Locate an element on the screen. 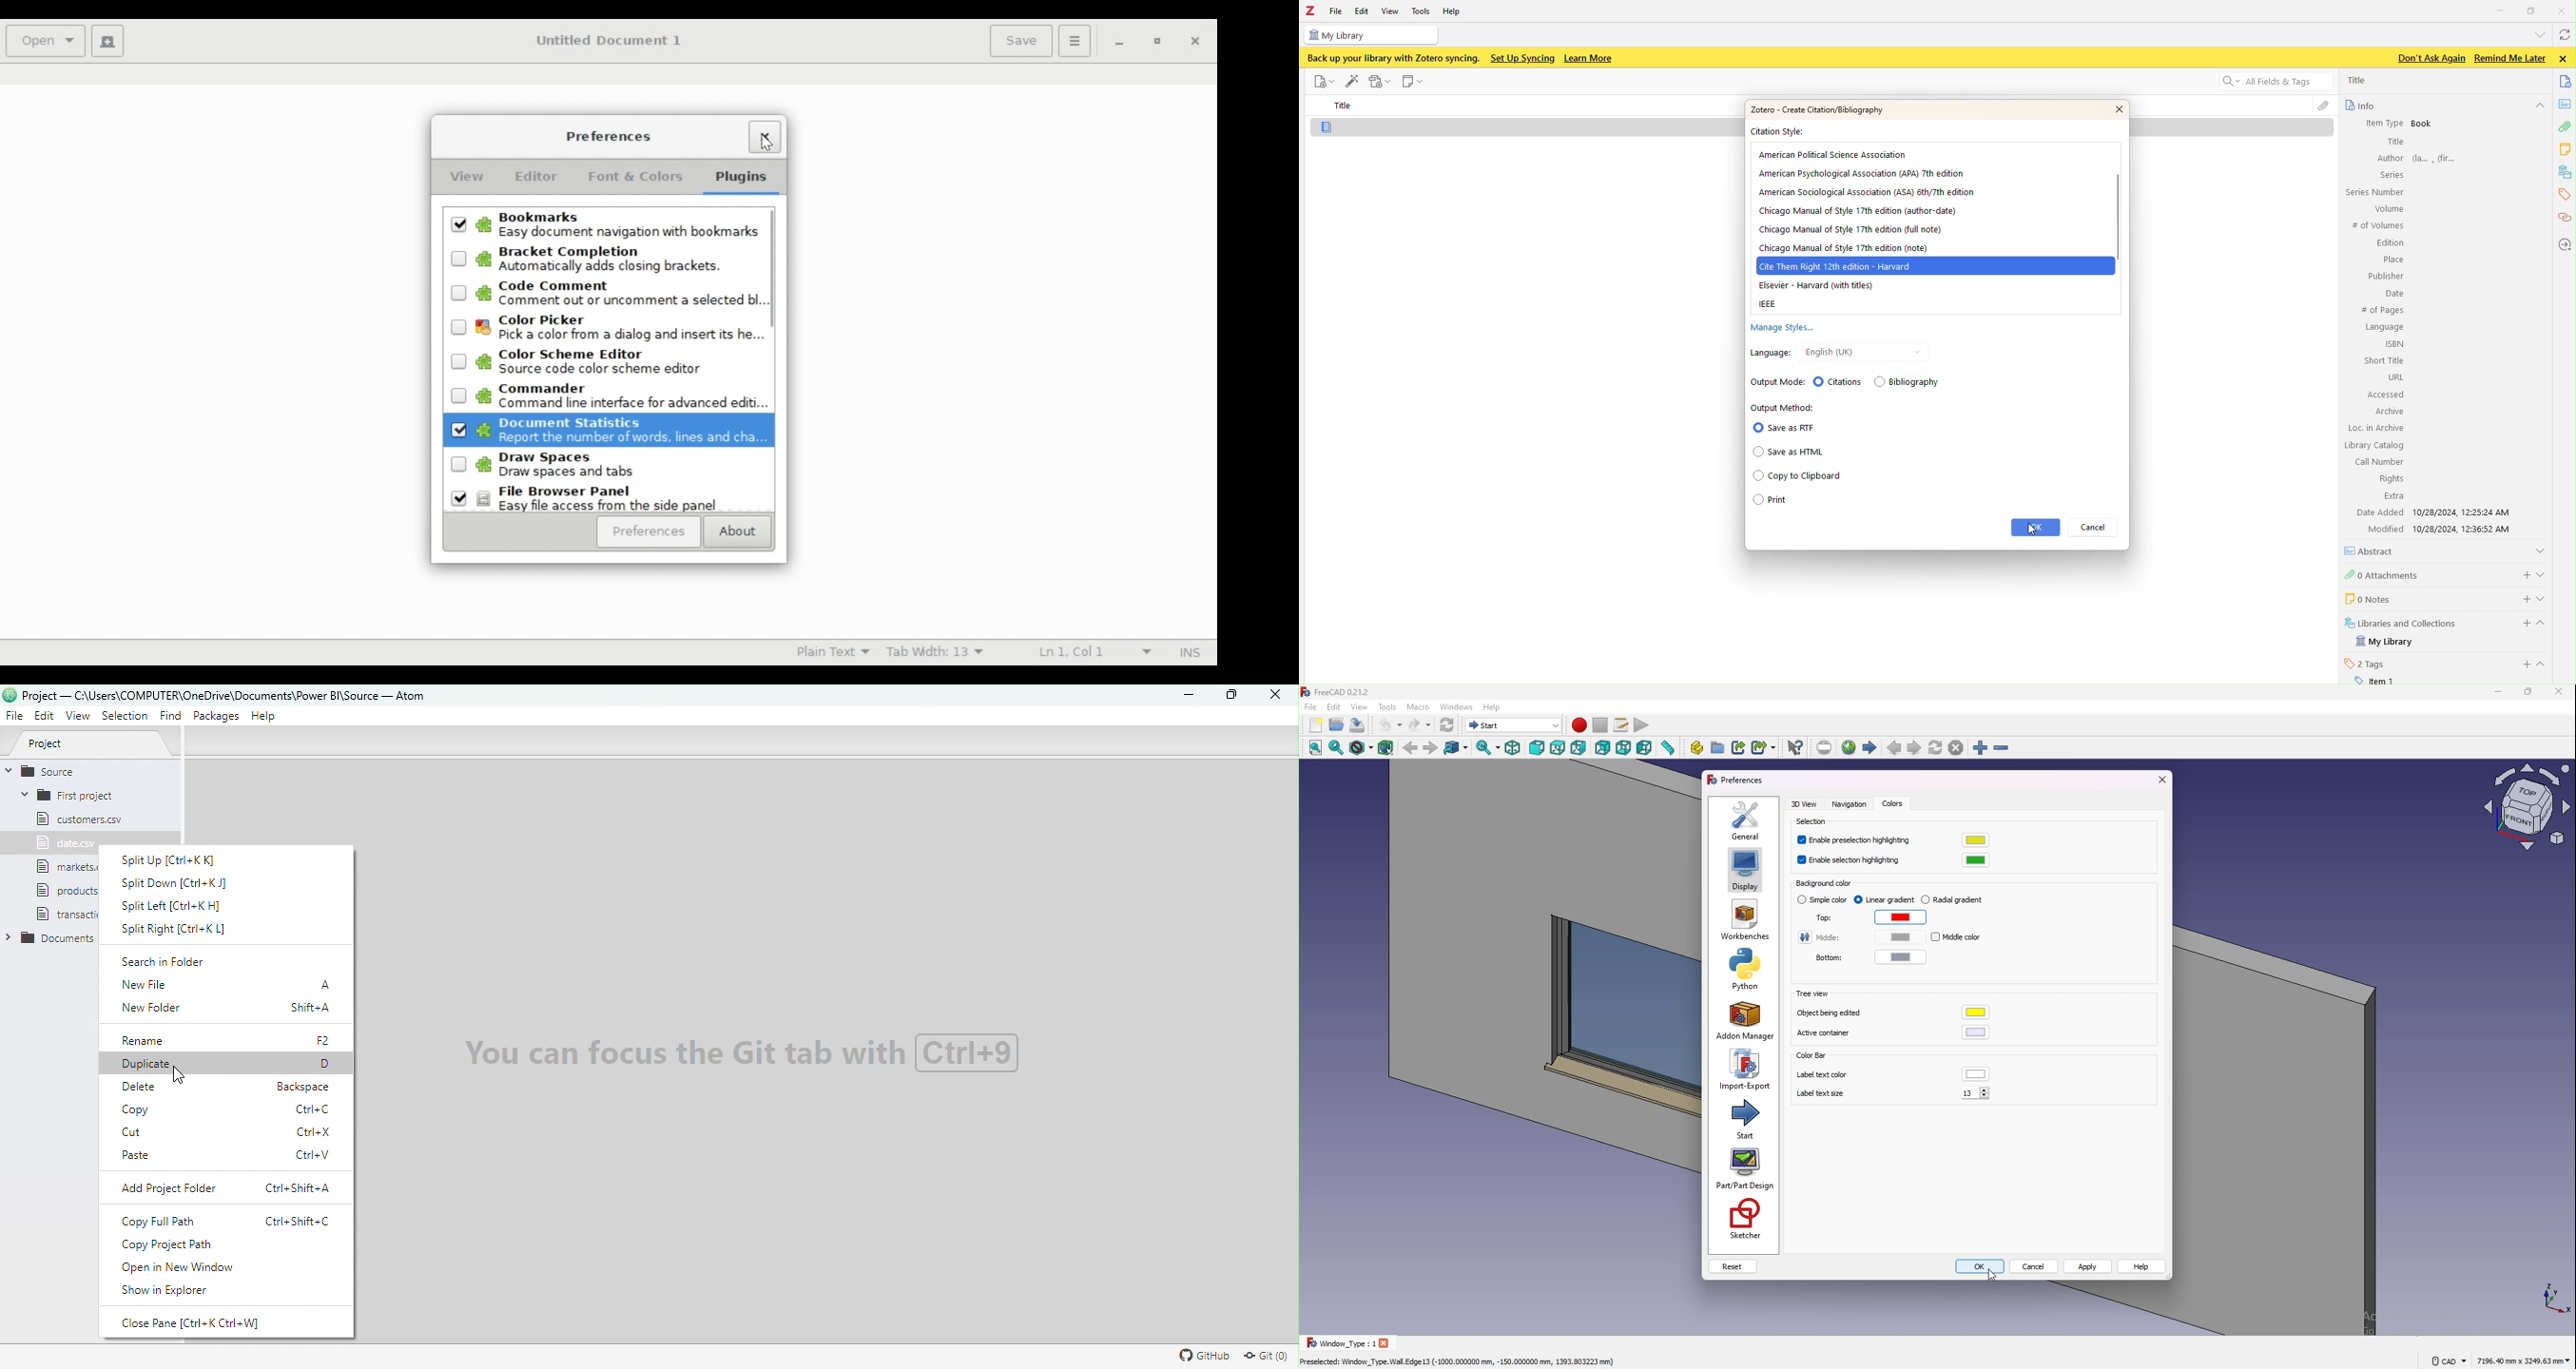 The height and width of the screenshot is (1372, 2576). windows is located at coordinates (1457, 706).